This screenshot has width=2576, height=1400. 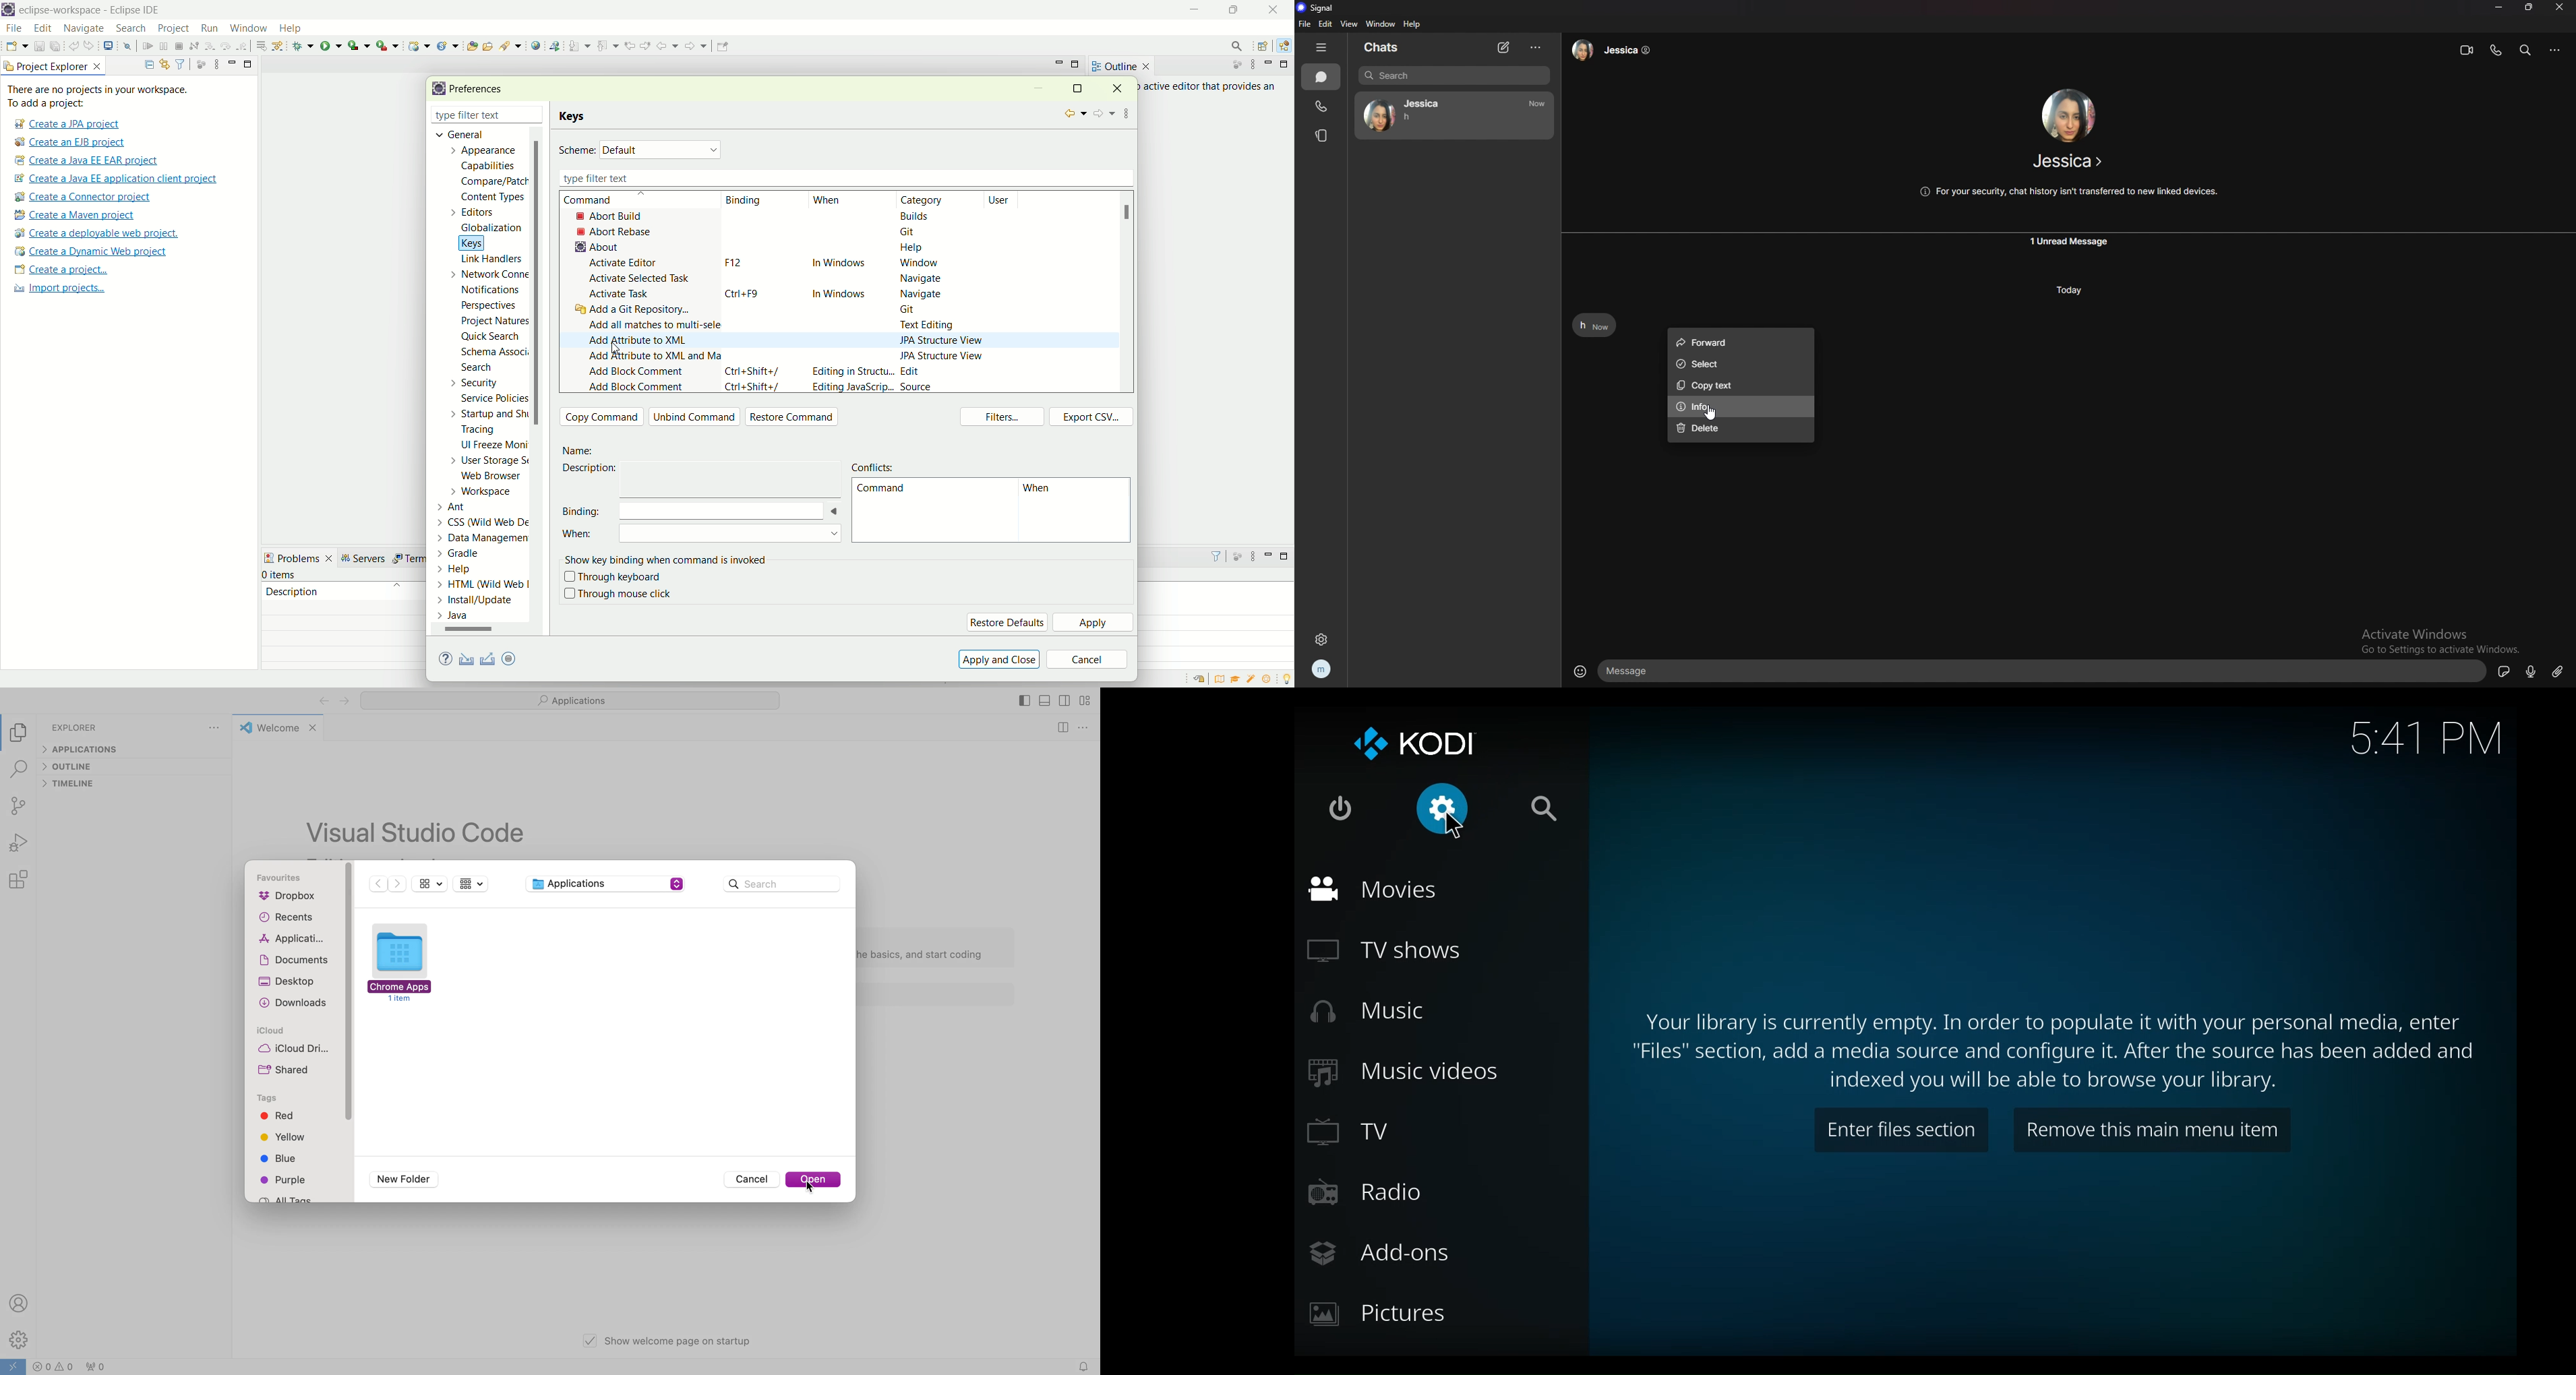 I want to click on previous annotation, so click(x=610, y=44).